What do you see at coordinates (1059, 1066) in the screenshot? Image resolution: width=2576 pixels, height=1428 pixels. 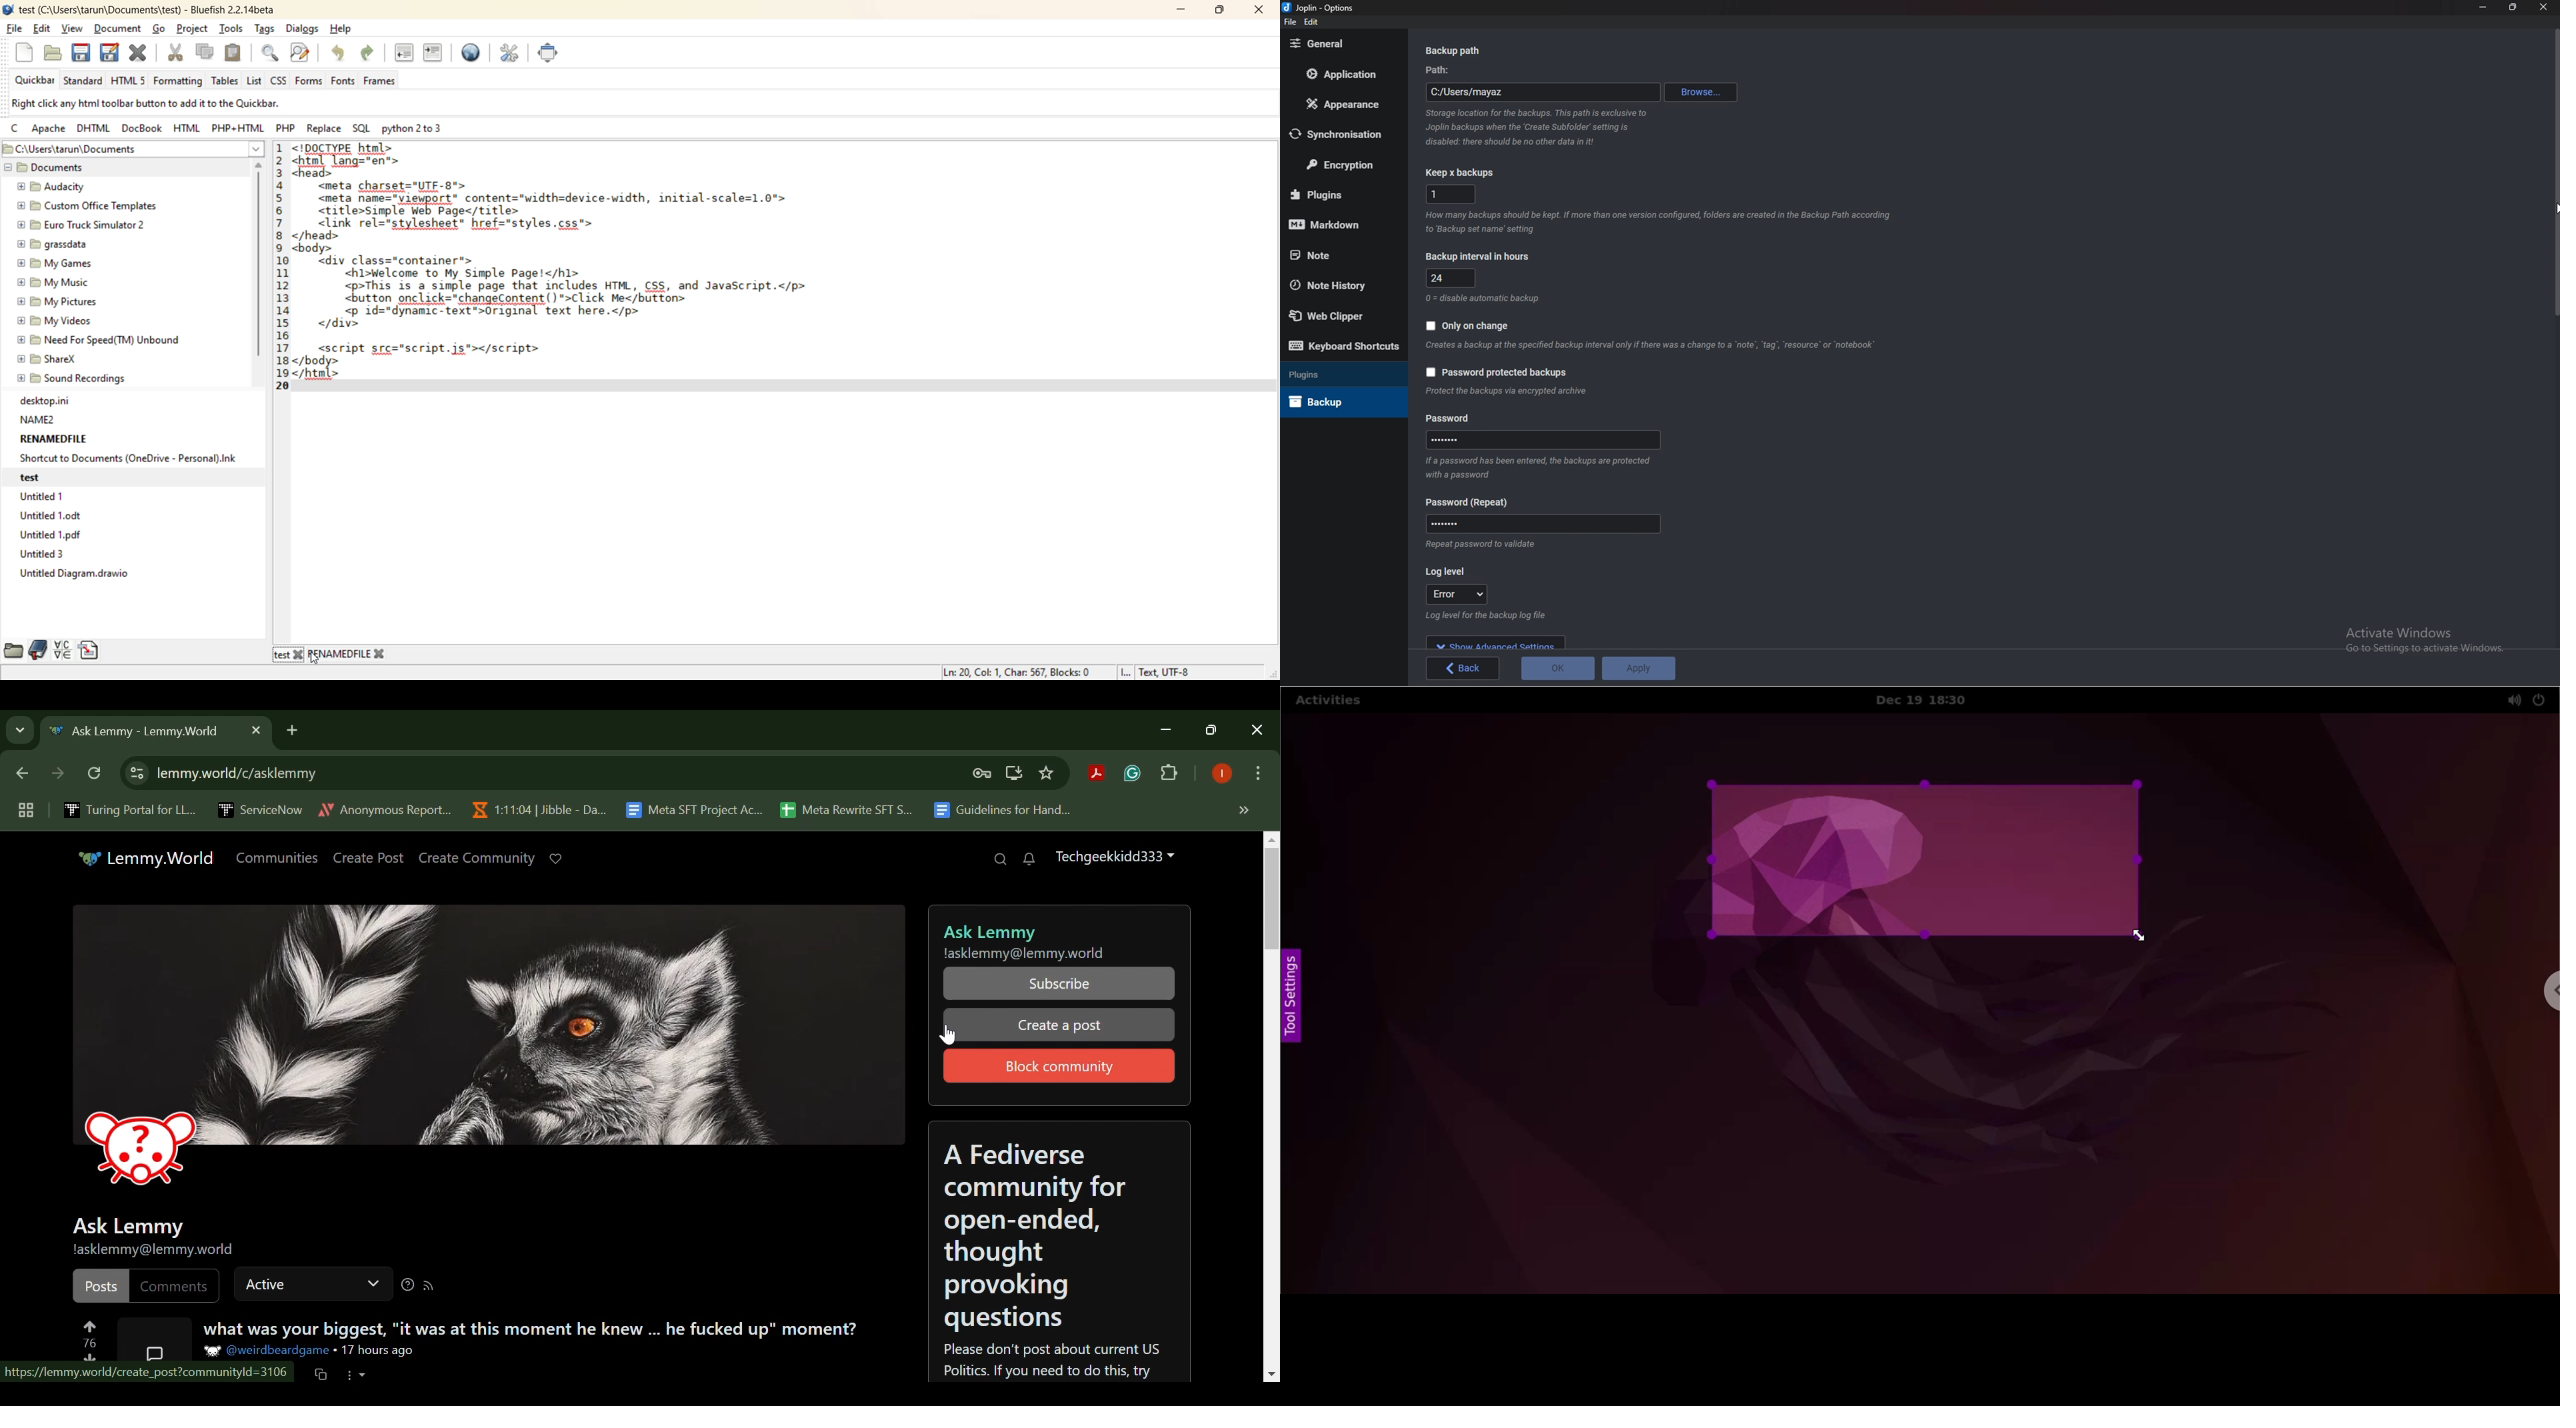 I see `Block community` at bounding box center [1059, 1066].